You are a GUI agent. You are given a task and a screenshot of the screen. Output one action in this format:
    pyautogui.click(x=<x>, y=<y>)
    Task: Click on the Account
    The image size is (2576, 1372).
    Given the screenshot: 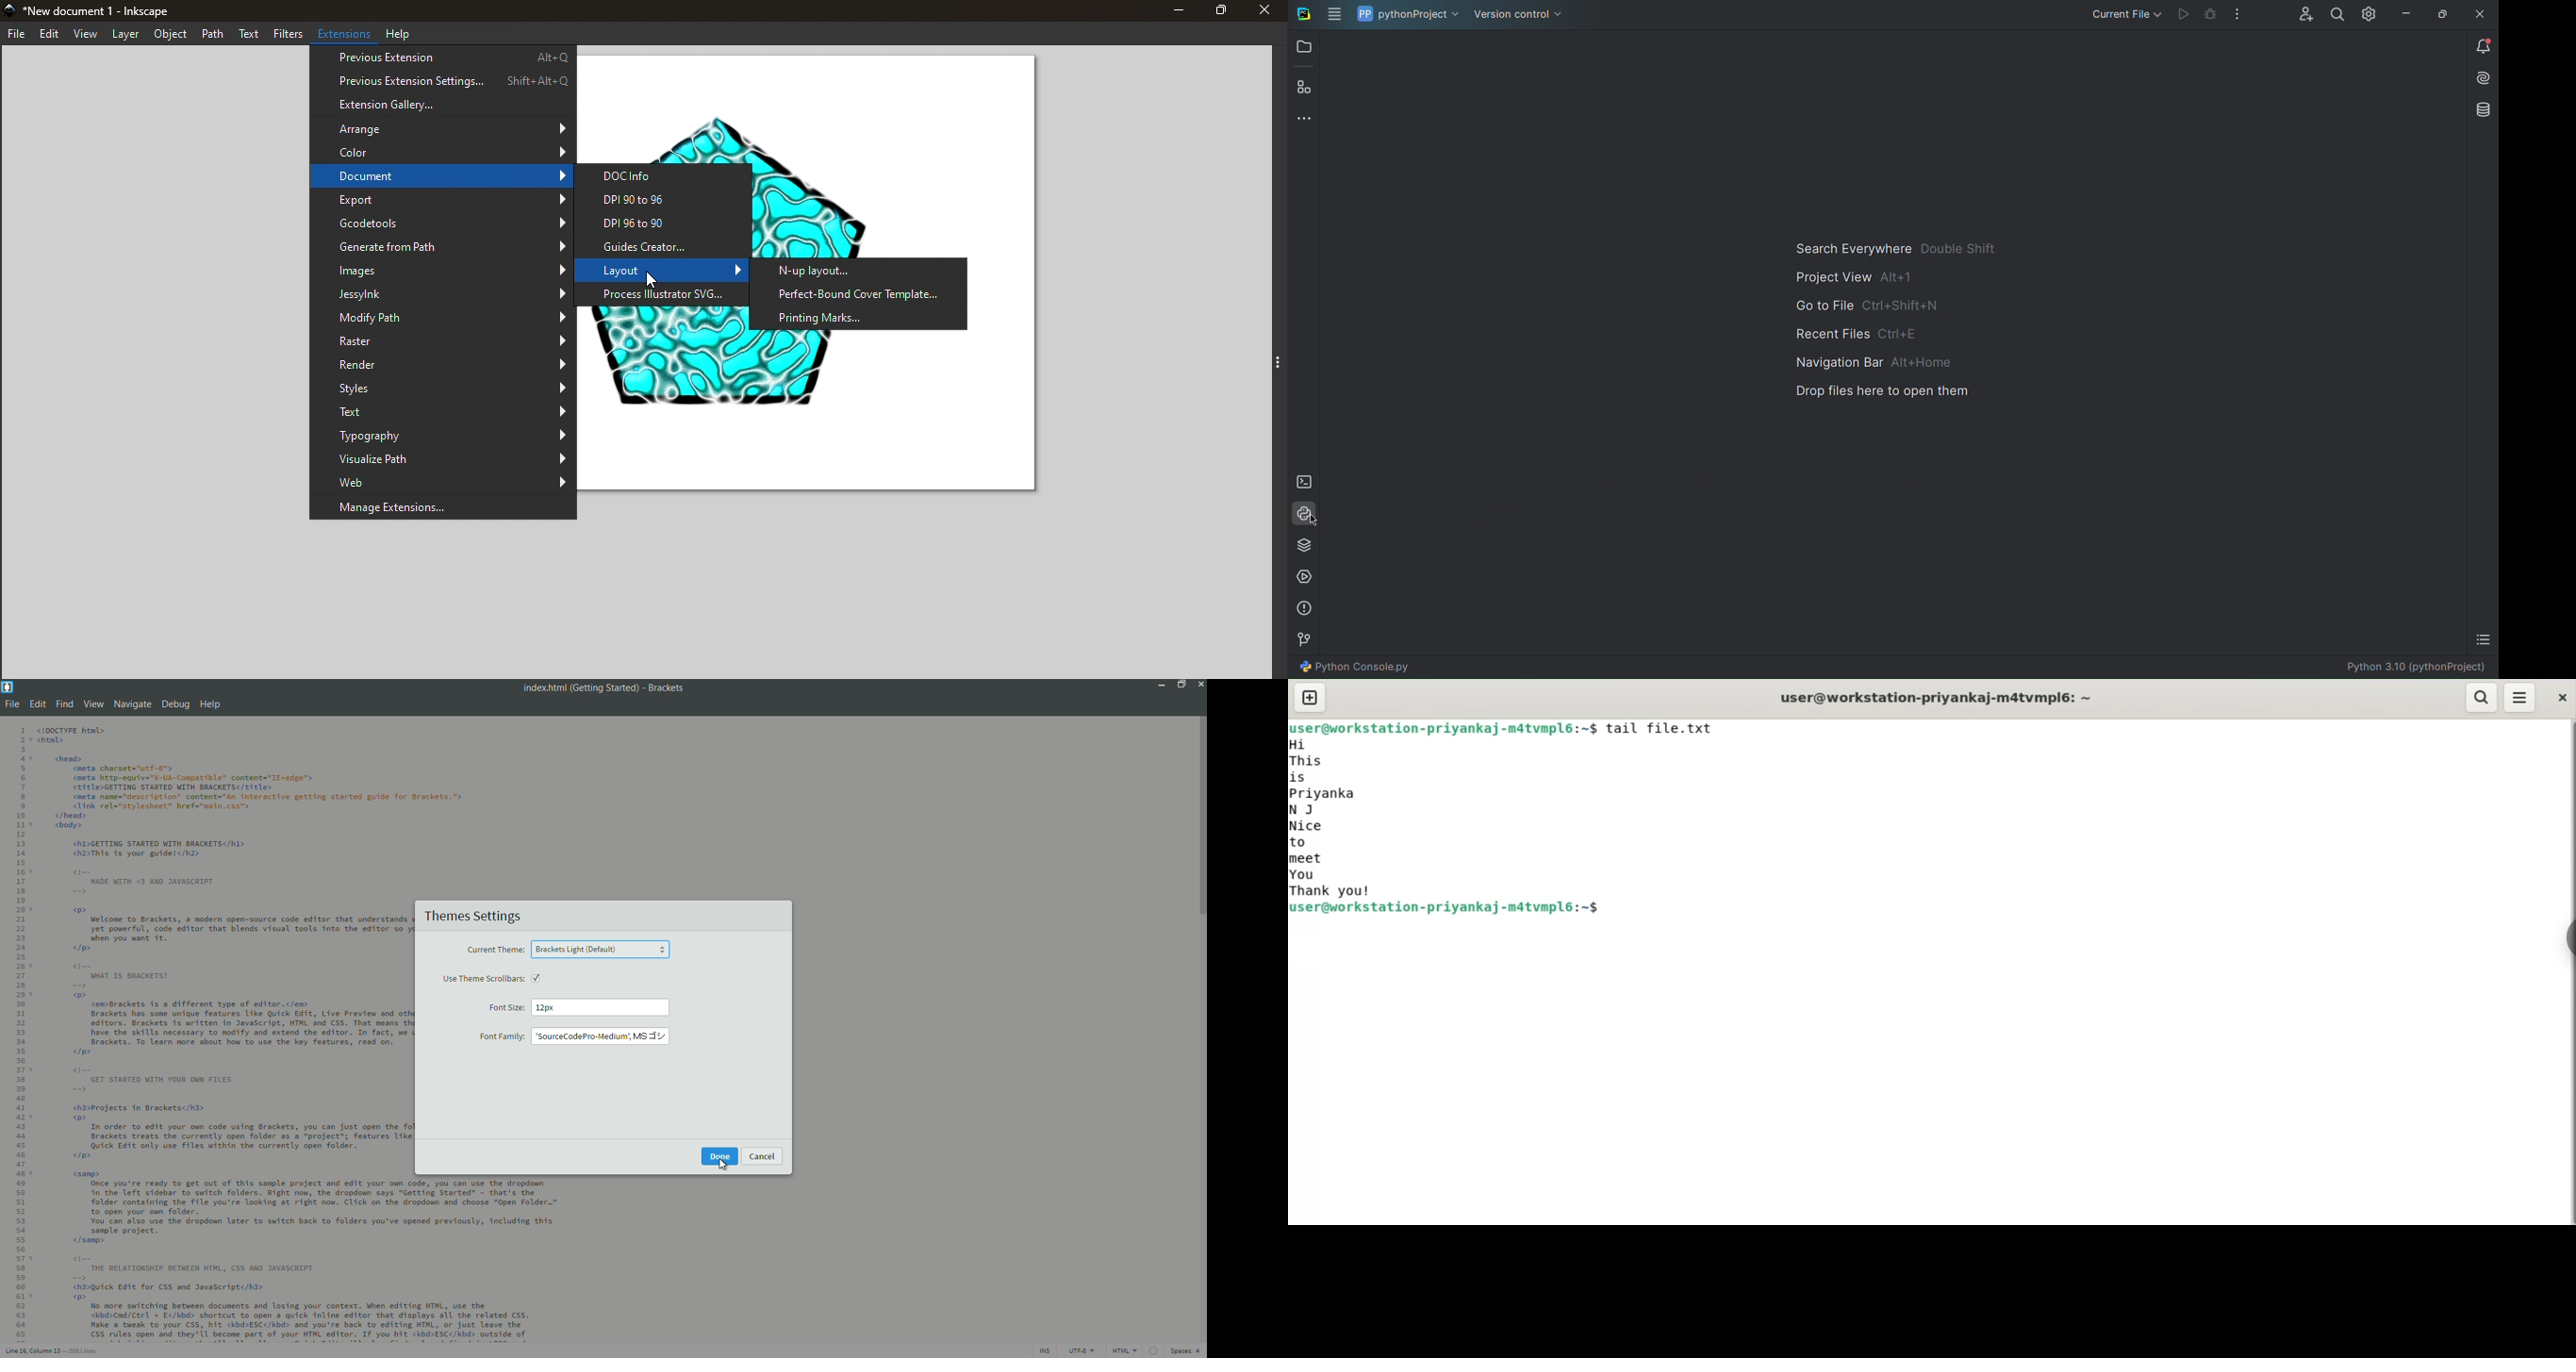 What is the action you would take?
    pyautogui.click(x=2305, y=15)
    